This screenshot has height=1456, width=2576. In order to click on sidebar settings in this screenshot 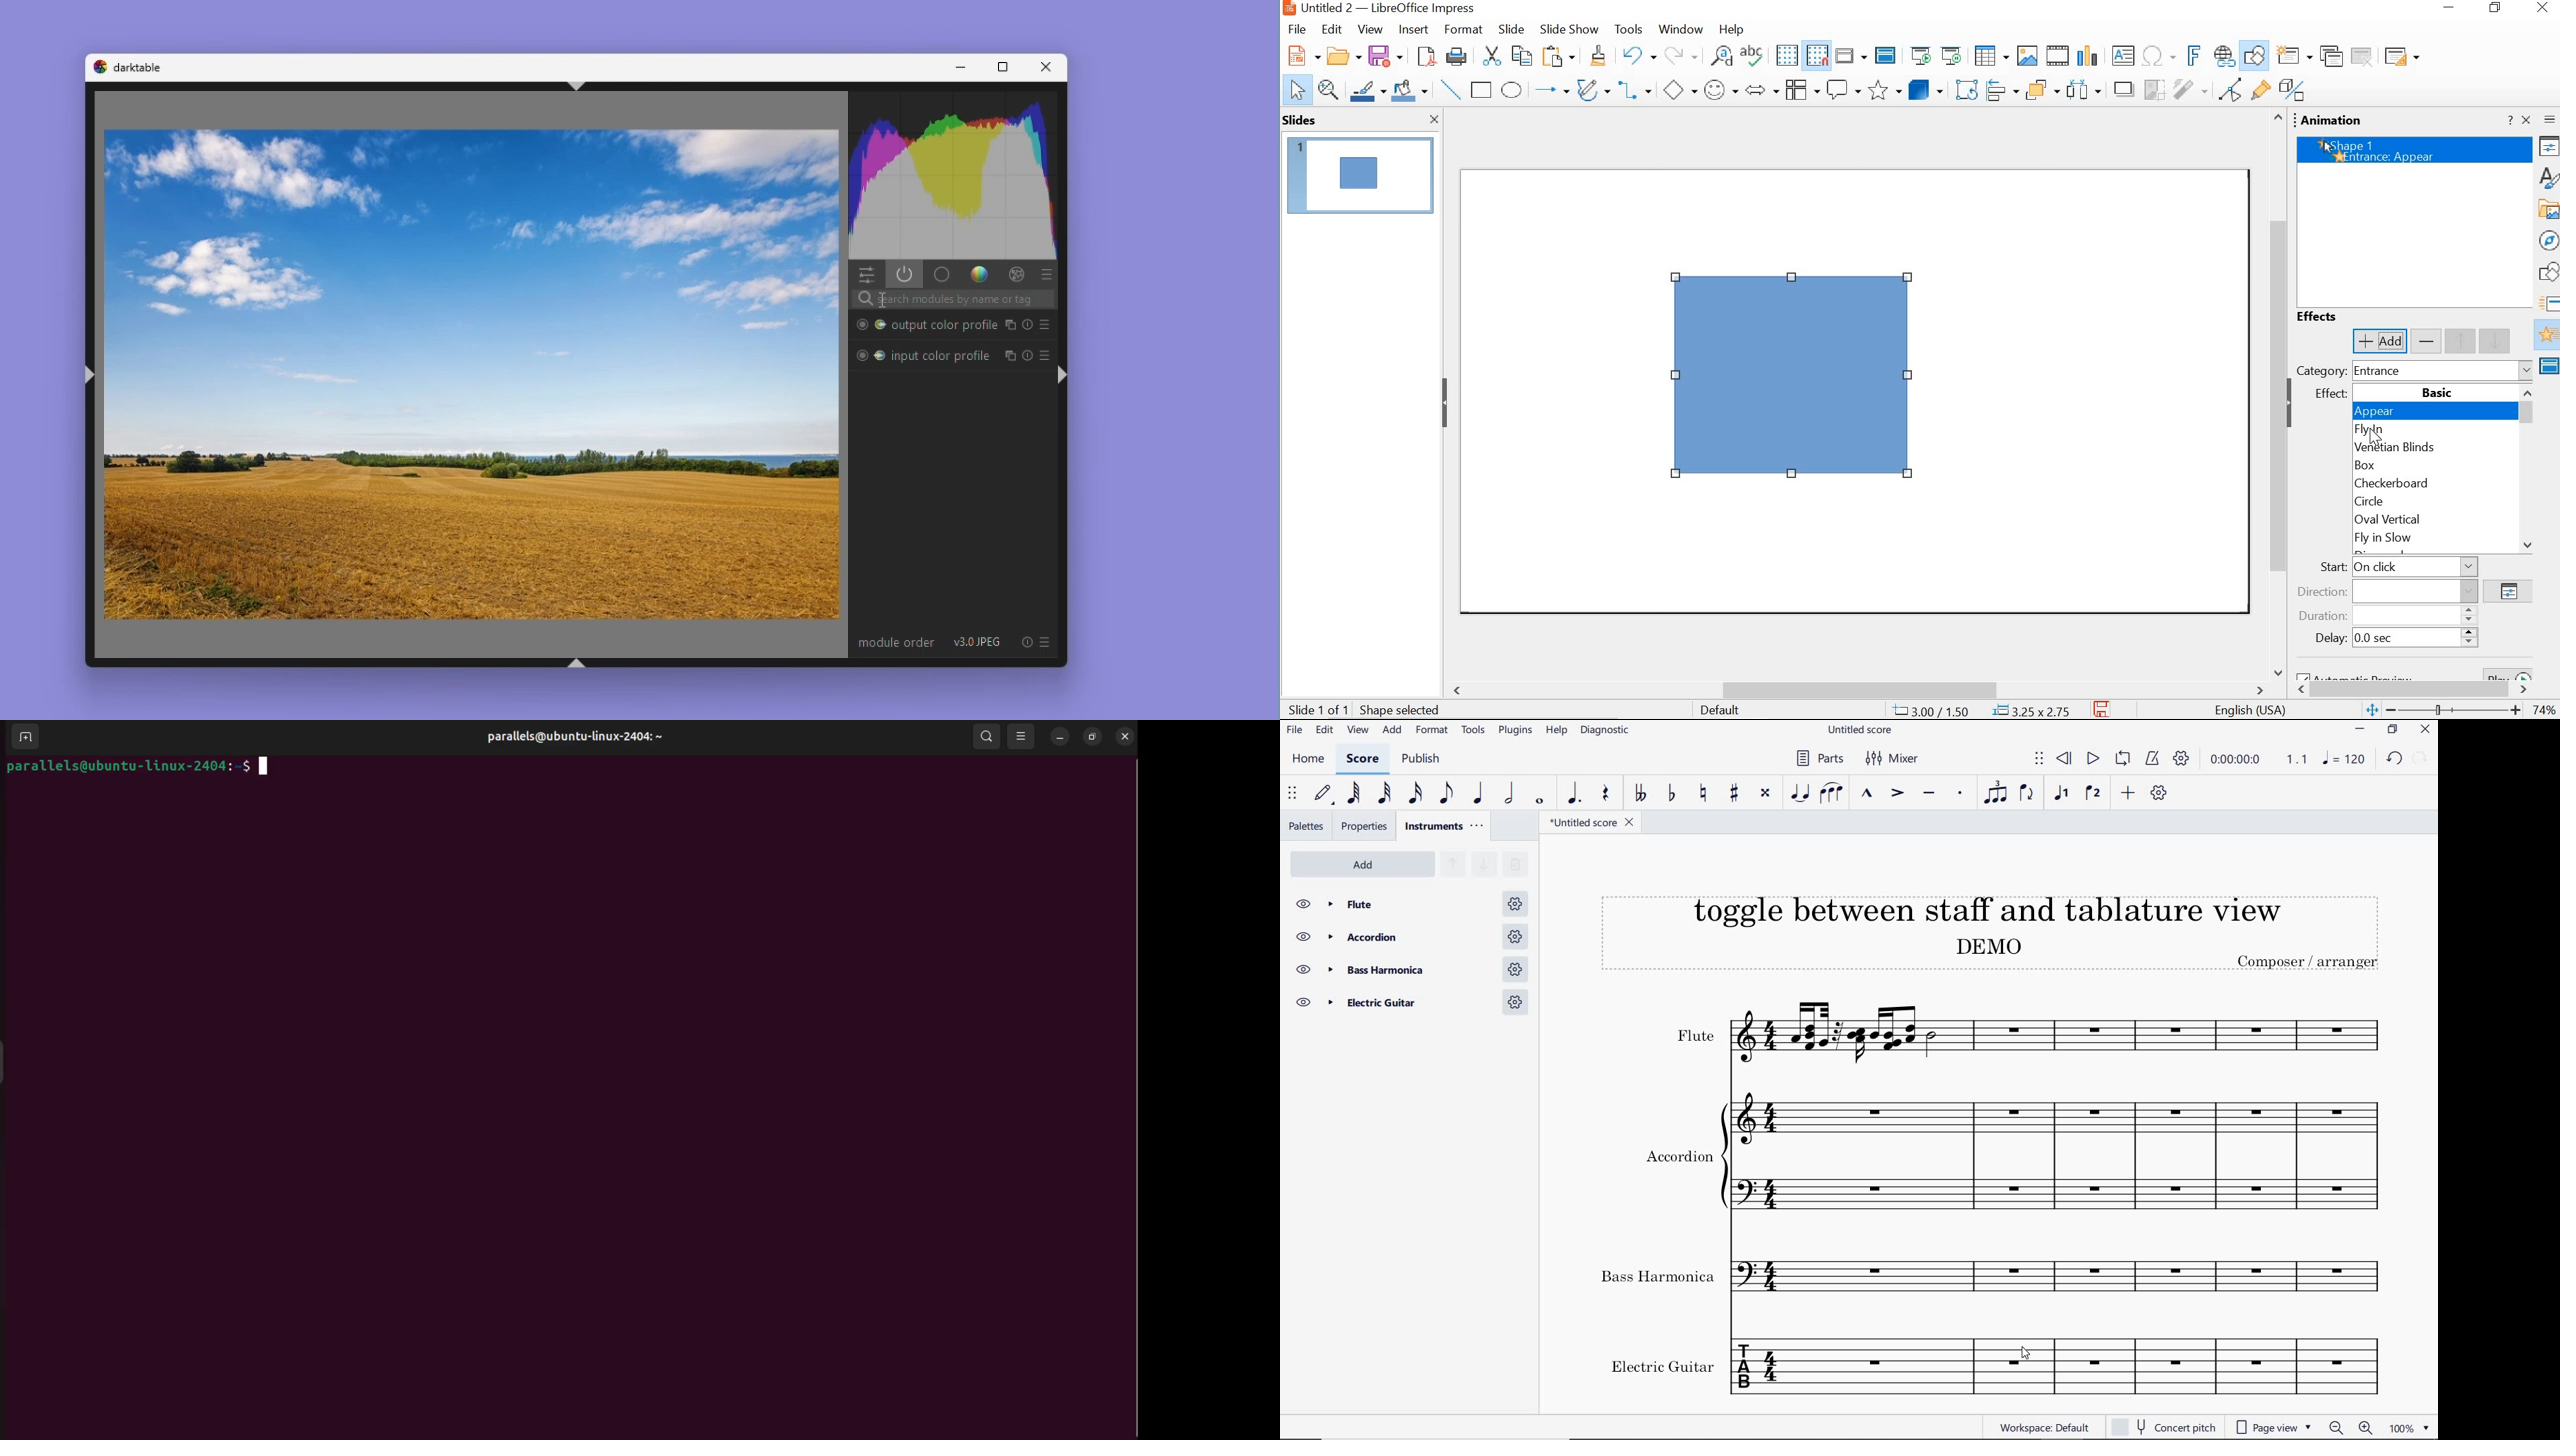, I will do `click(2549, 119)`.